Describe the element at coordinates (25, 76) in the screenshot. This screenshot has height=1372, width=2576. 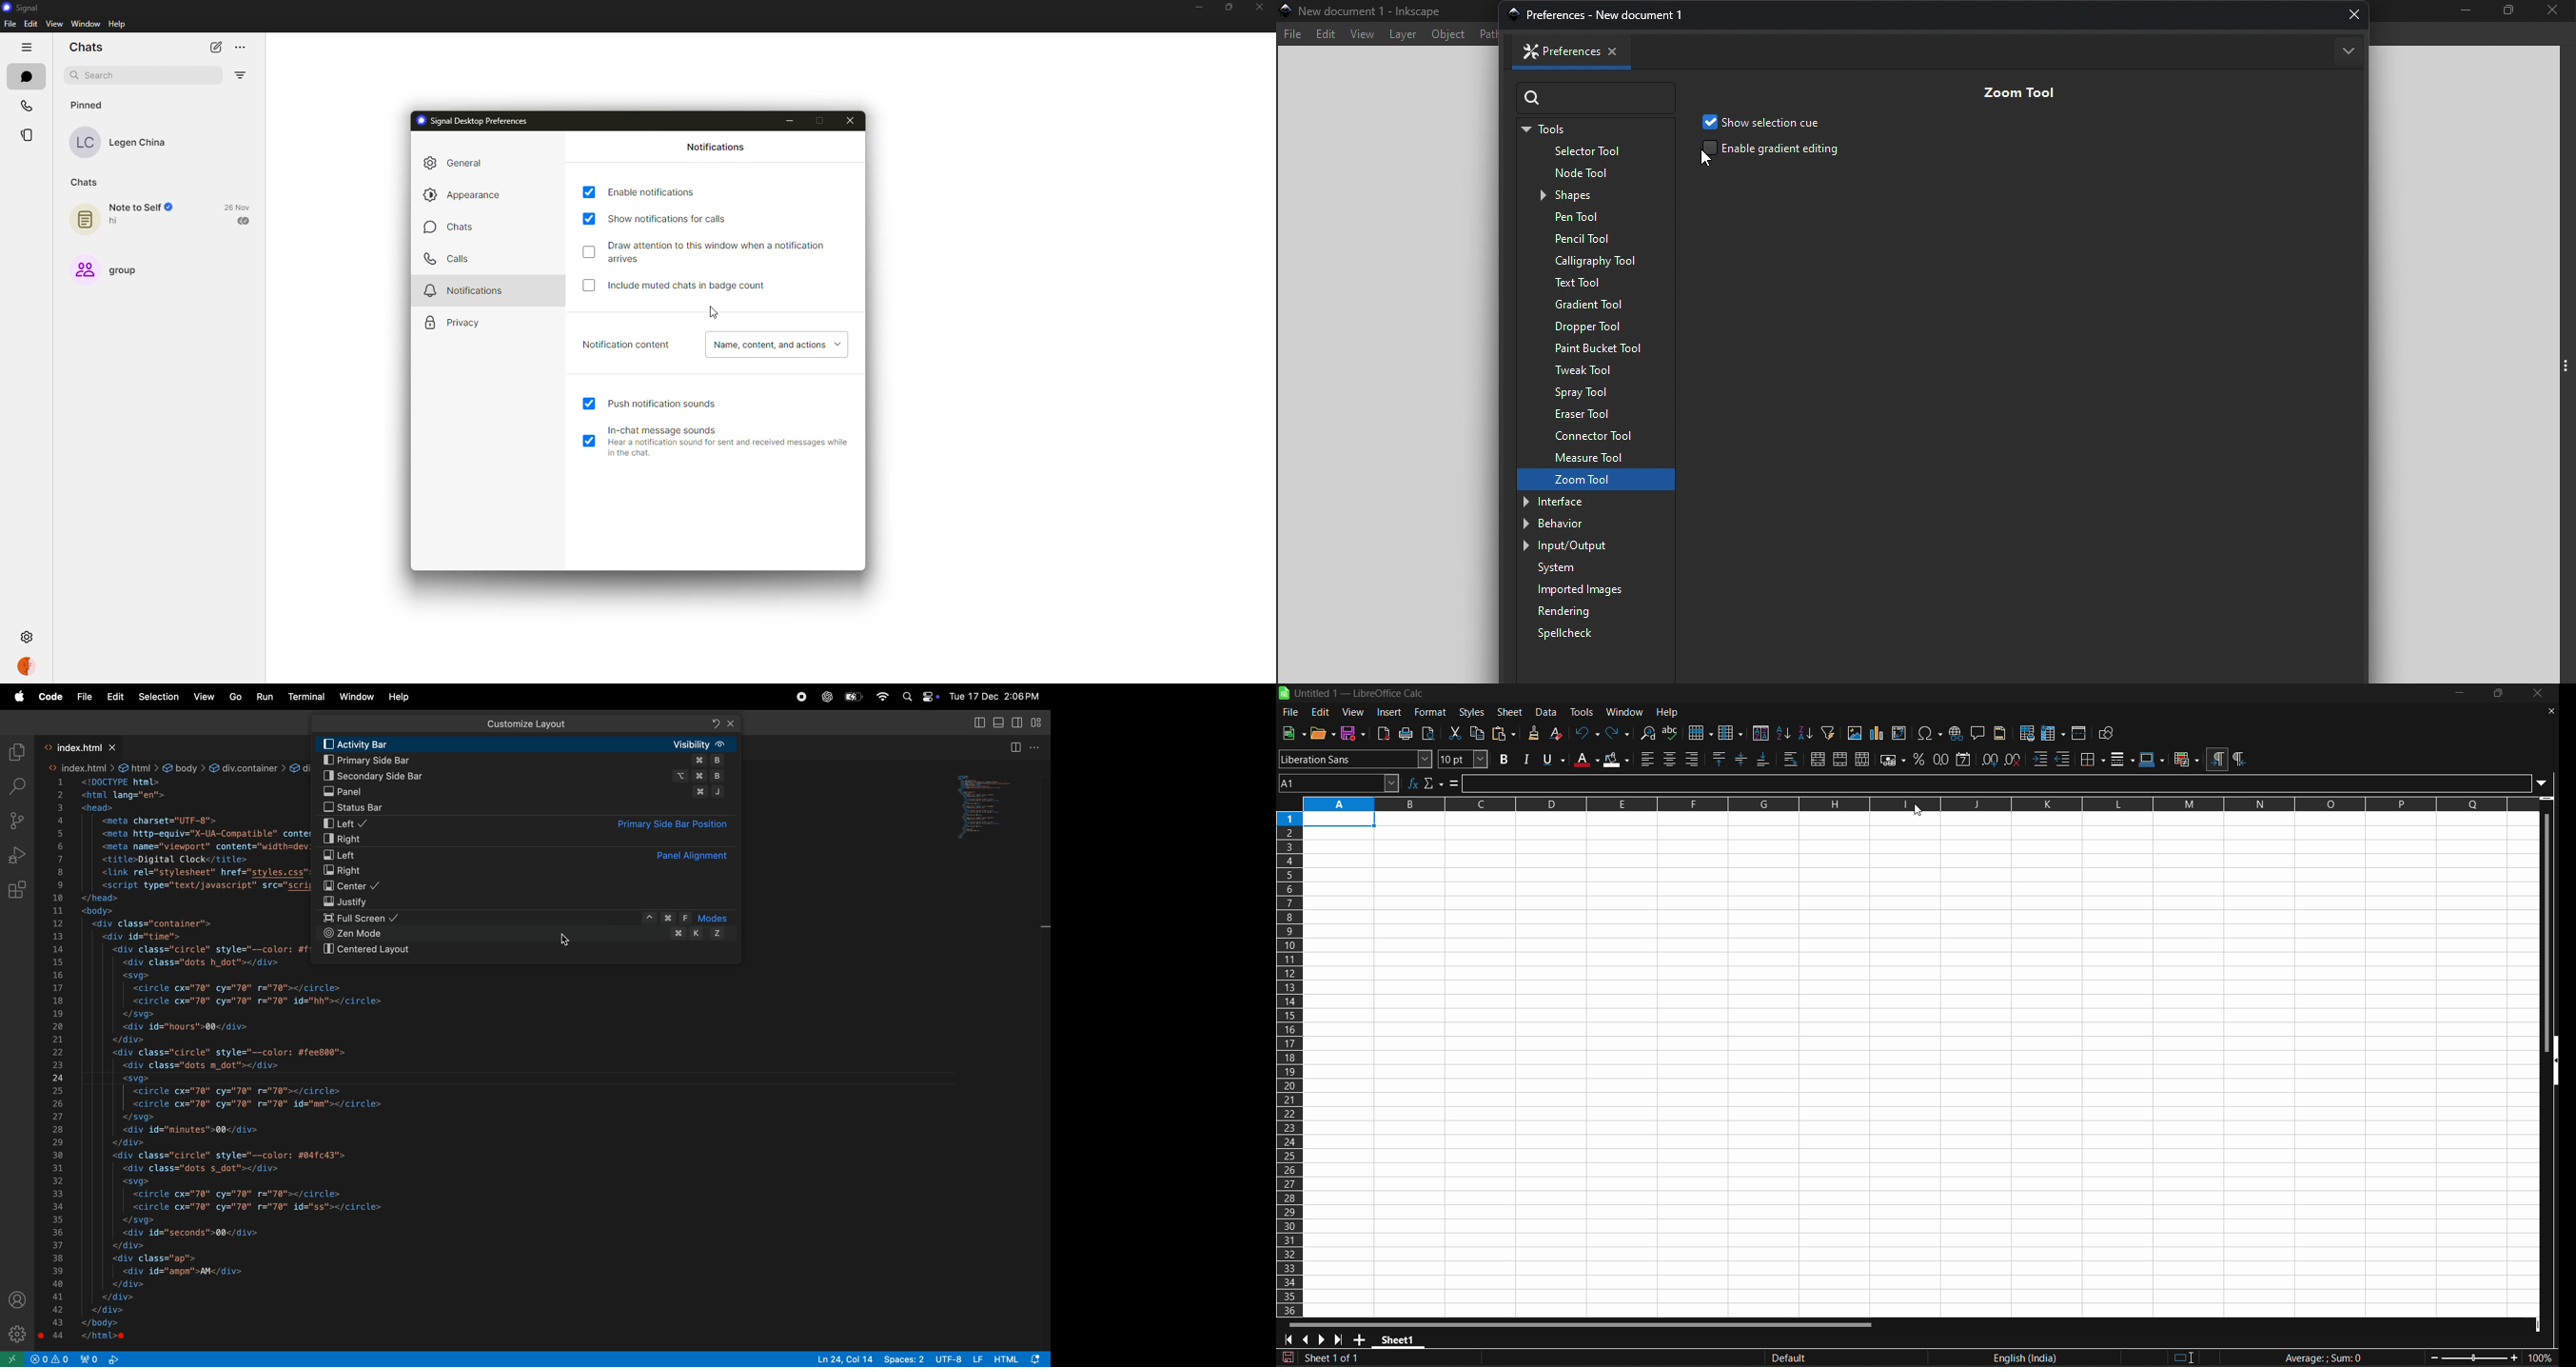
I see `chats` at that location.